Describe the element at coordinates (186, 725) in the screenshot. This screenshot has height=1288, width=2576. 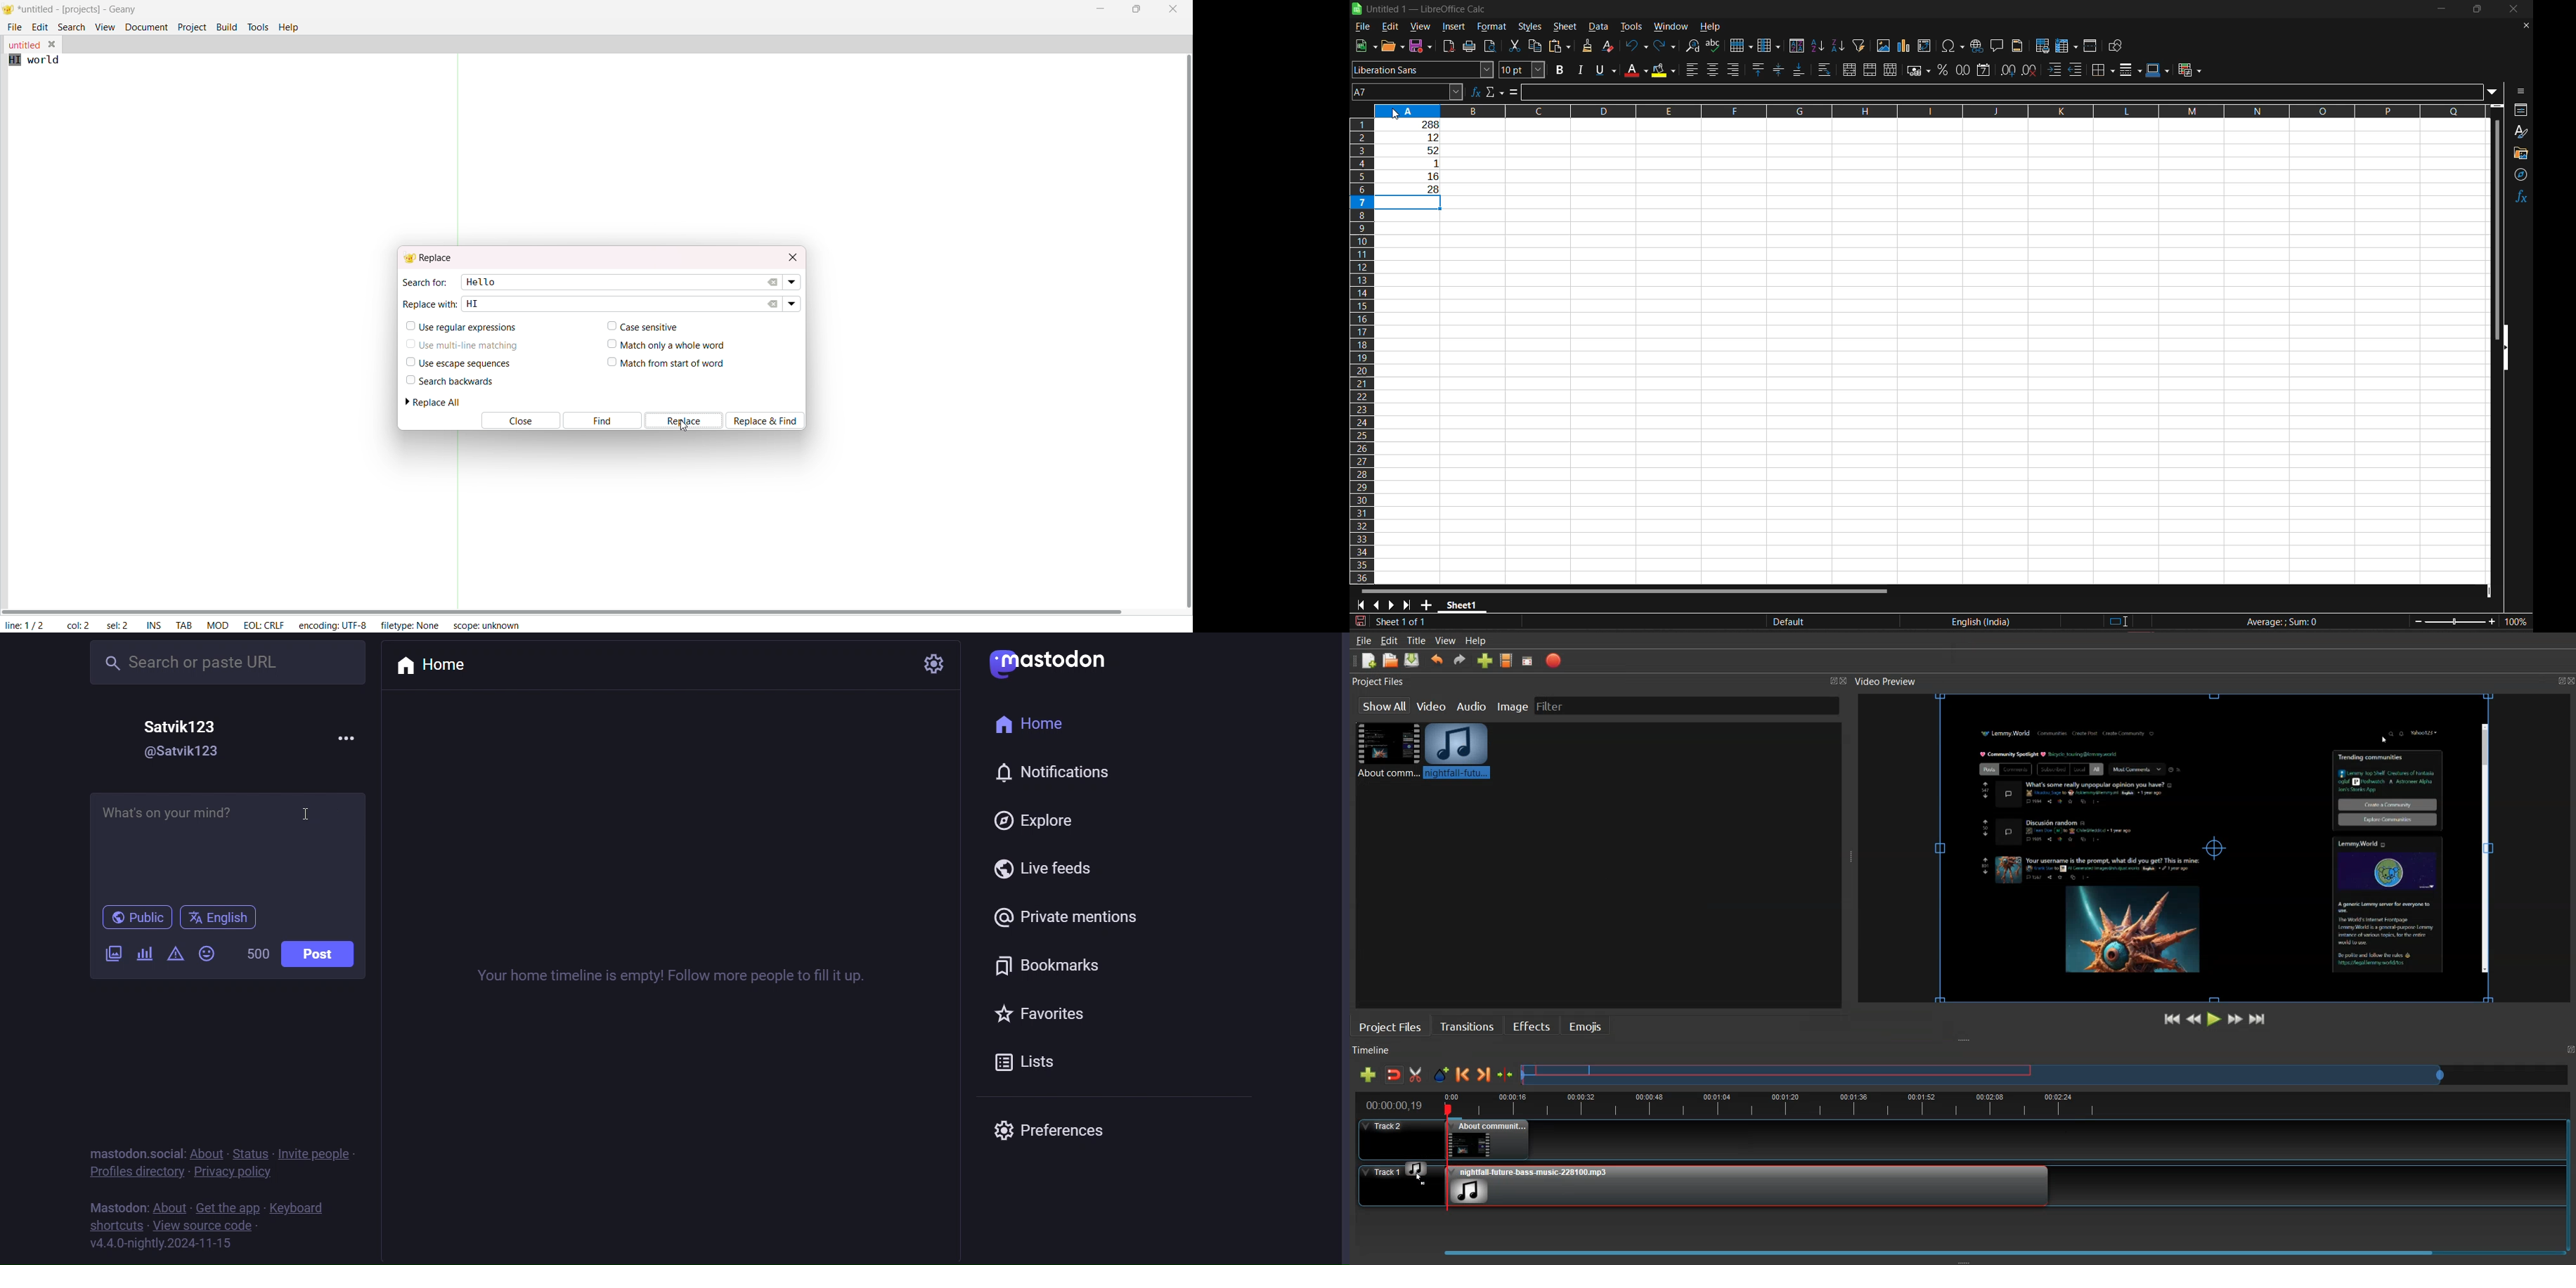
I see `Satvik123` at that location.